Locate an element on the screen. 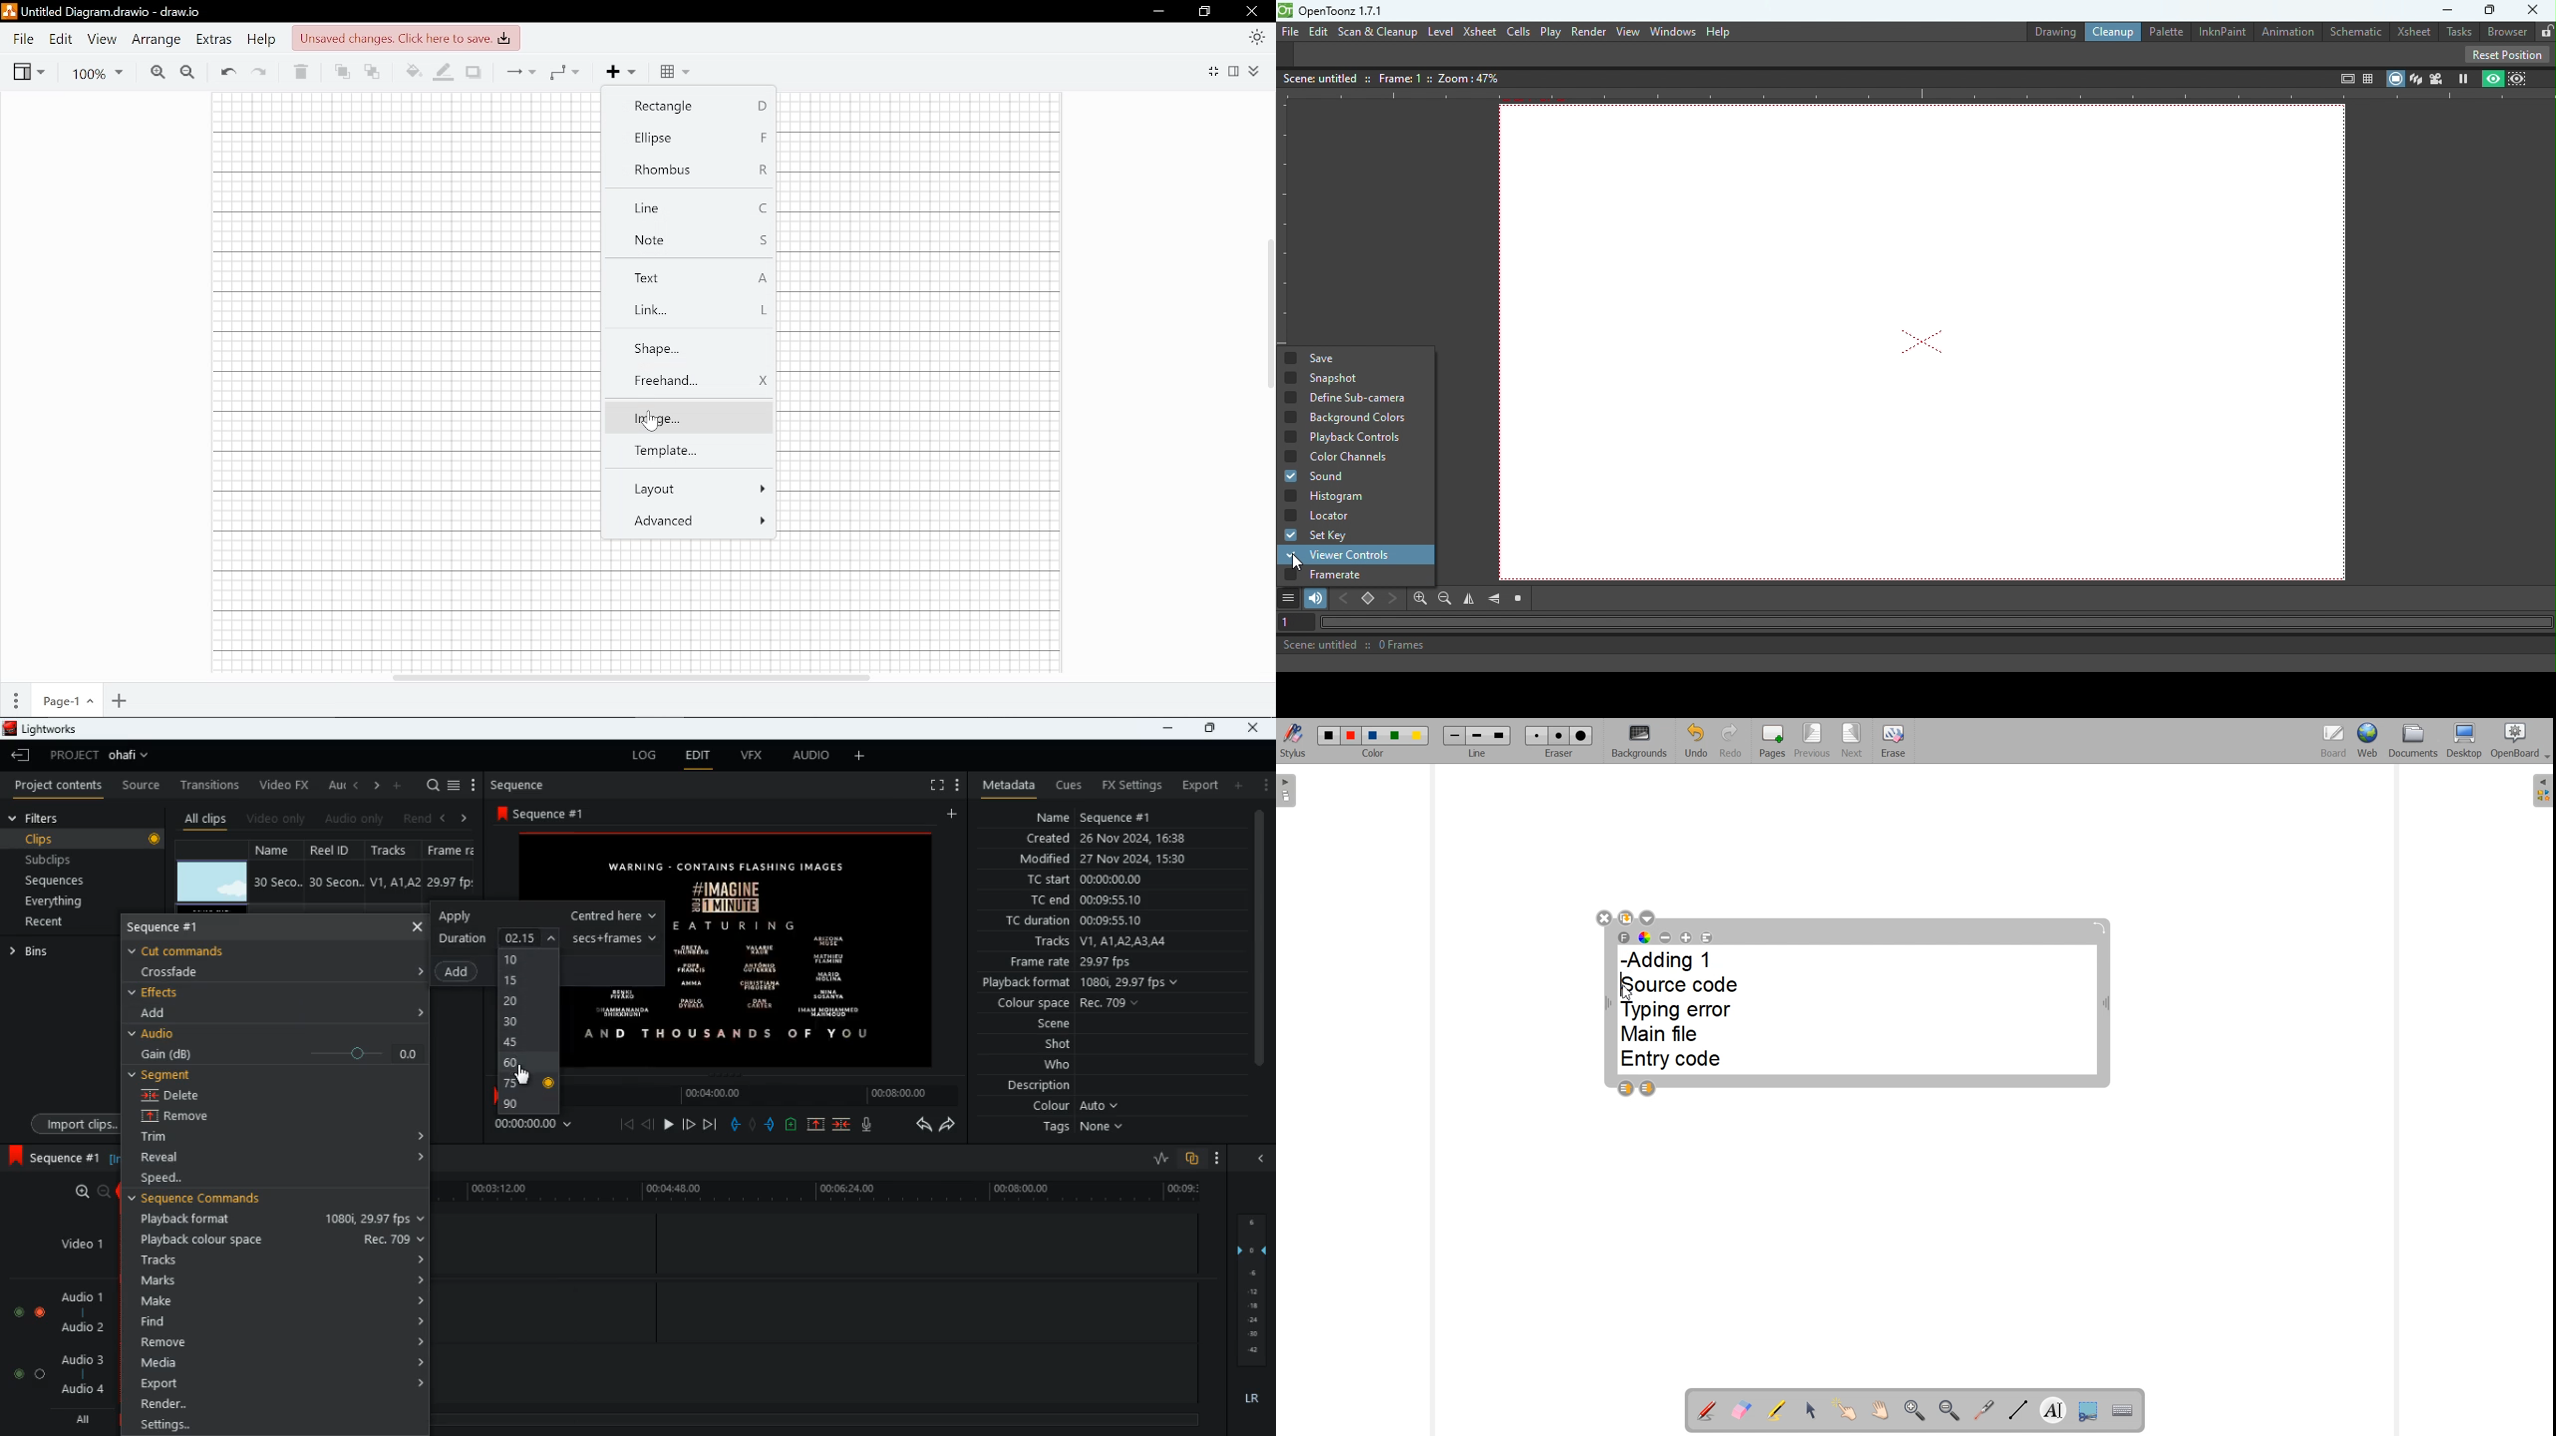  layers is located at coordinates (1256, 1289).